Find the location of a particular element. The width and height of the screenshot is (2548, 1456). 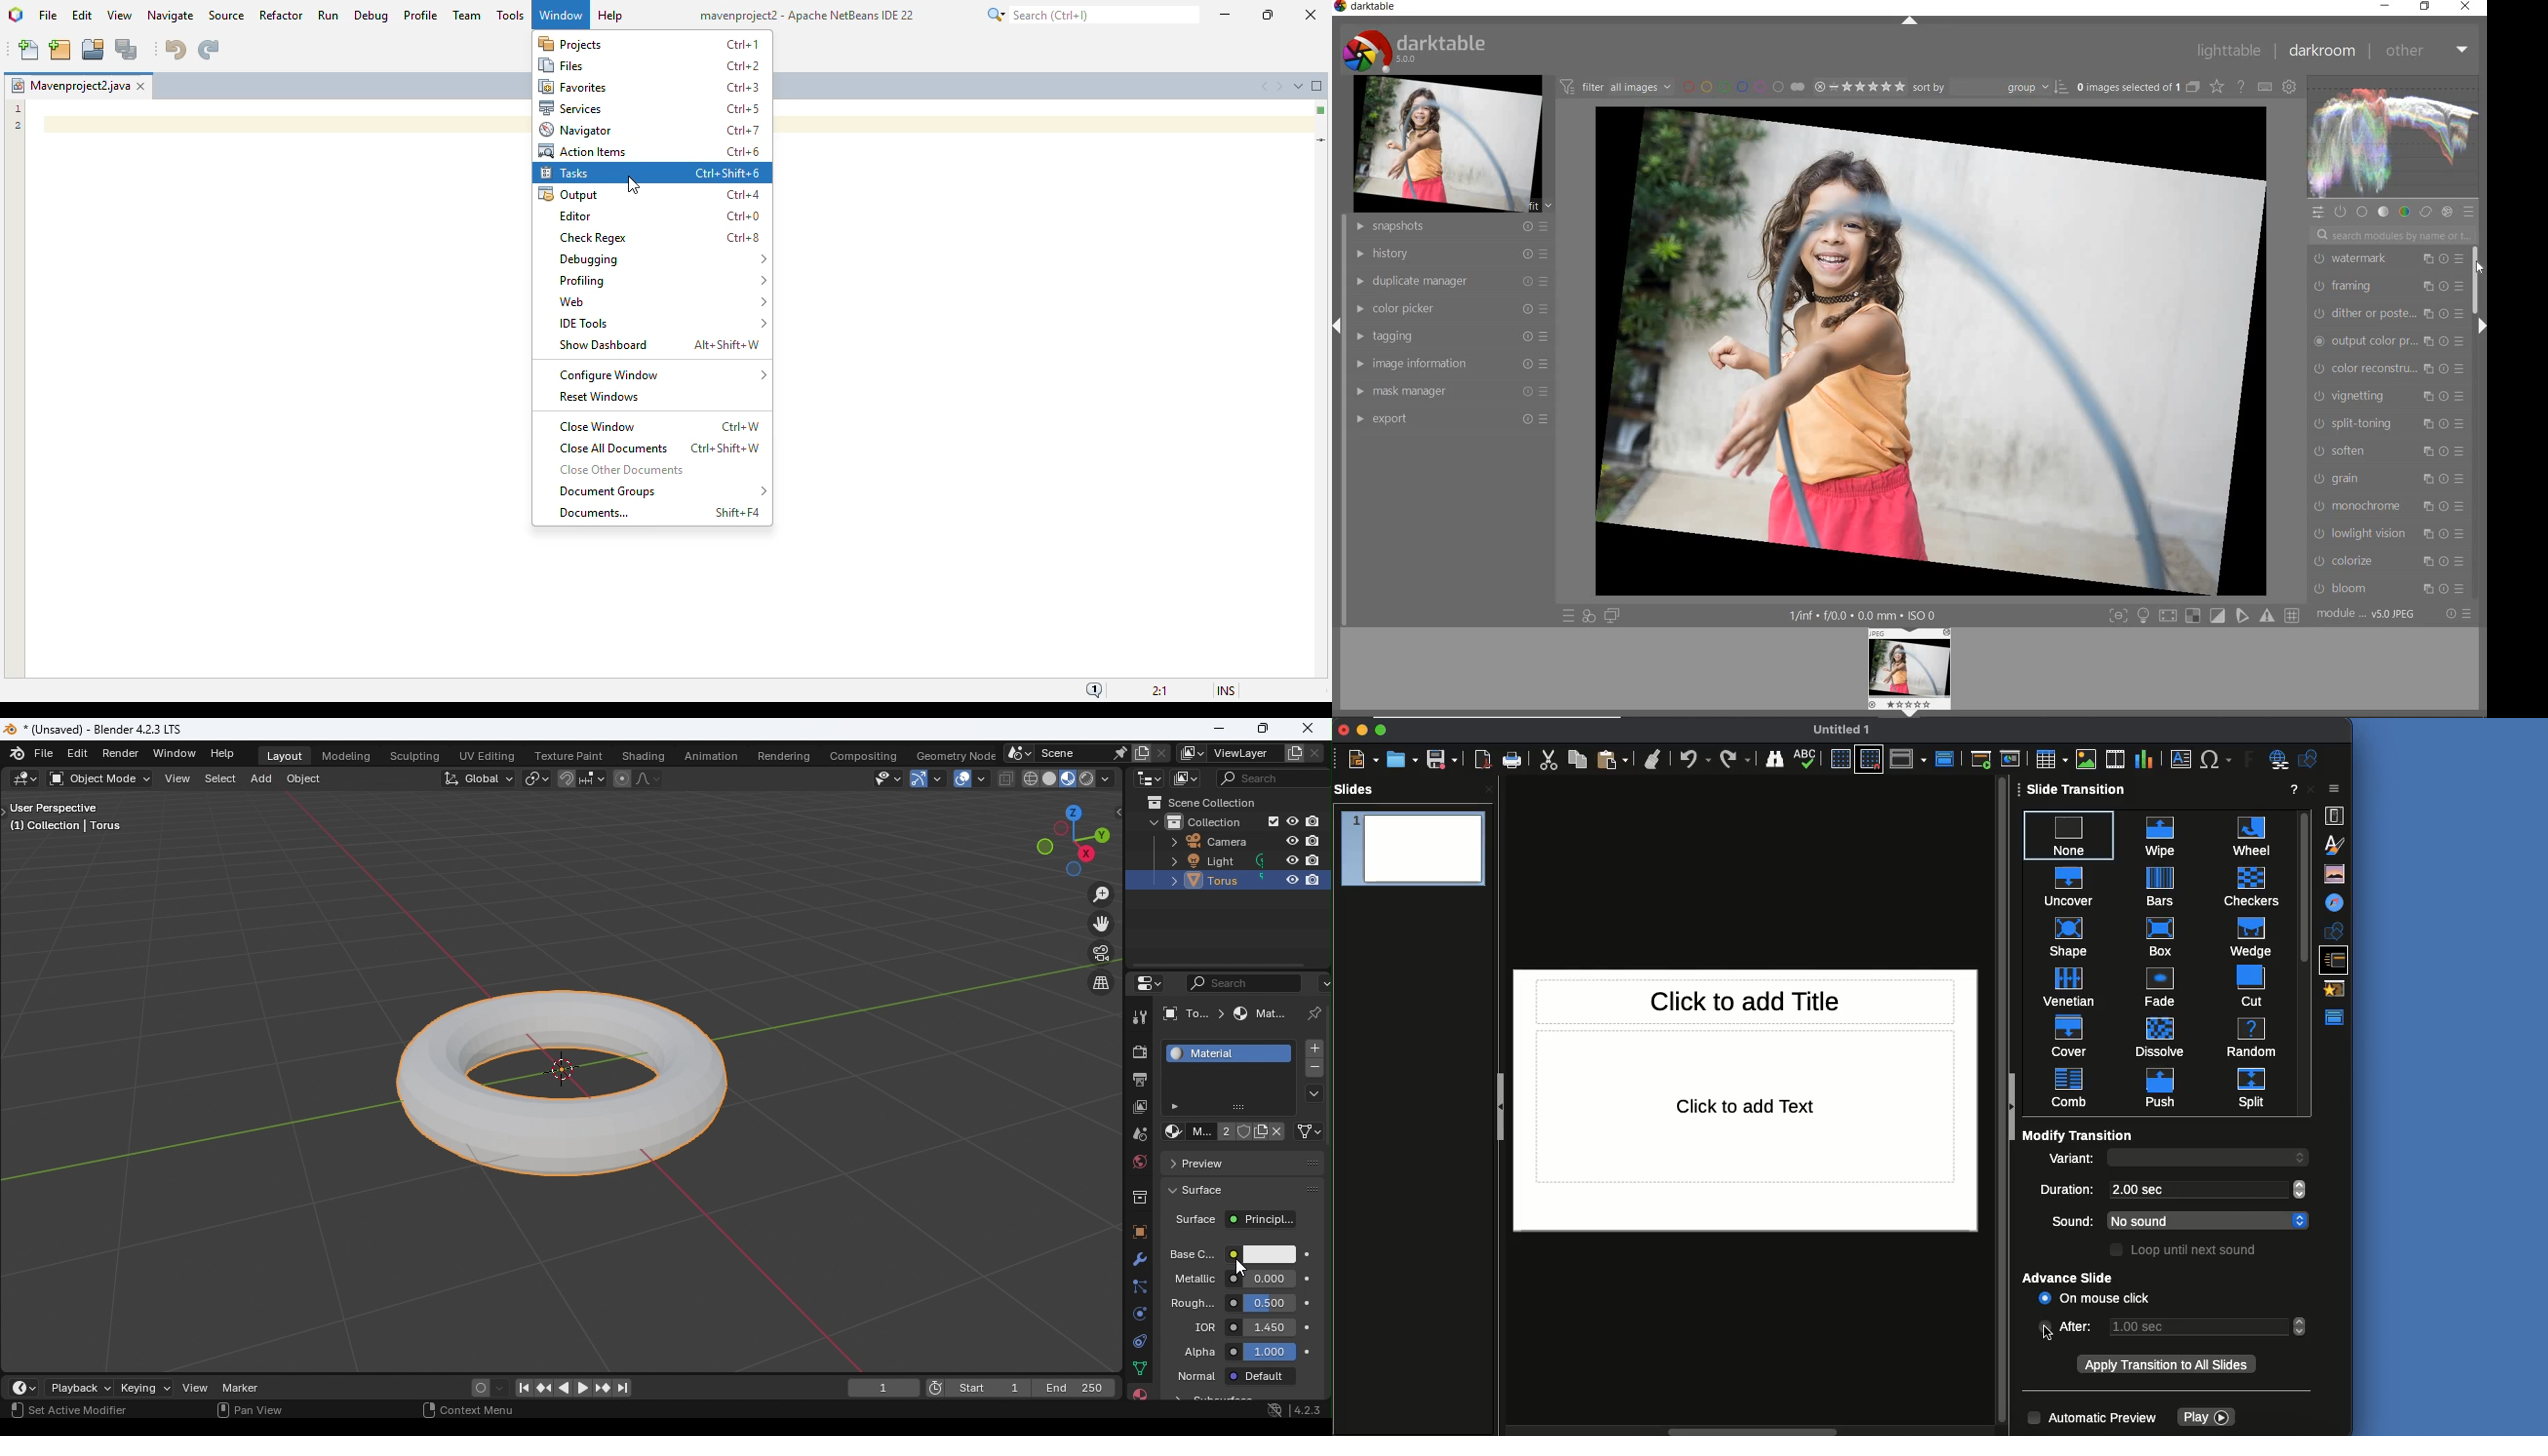

toggle mode is located at coordinates (2203, 616).